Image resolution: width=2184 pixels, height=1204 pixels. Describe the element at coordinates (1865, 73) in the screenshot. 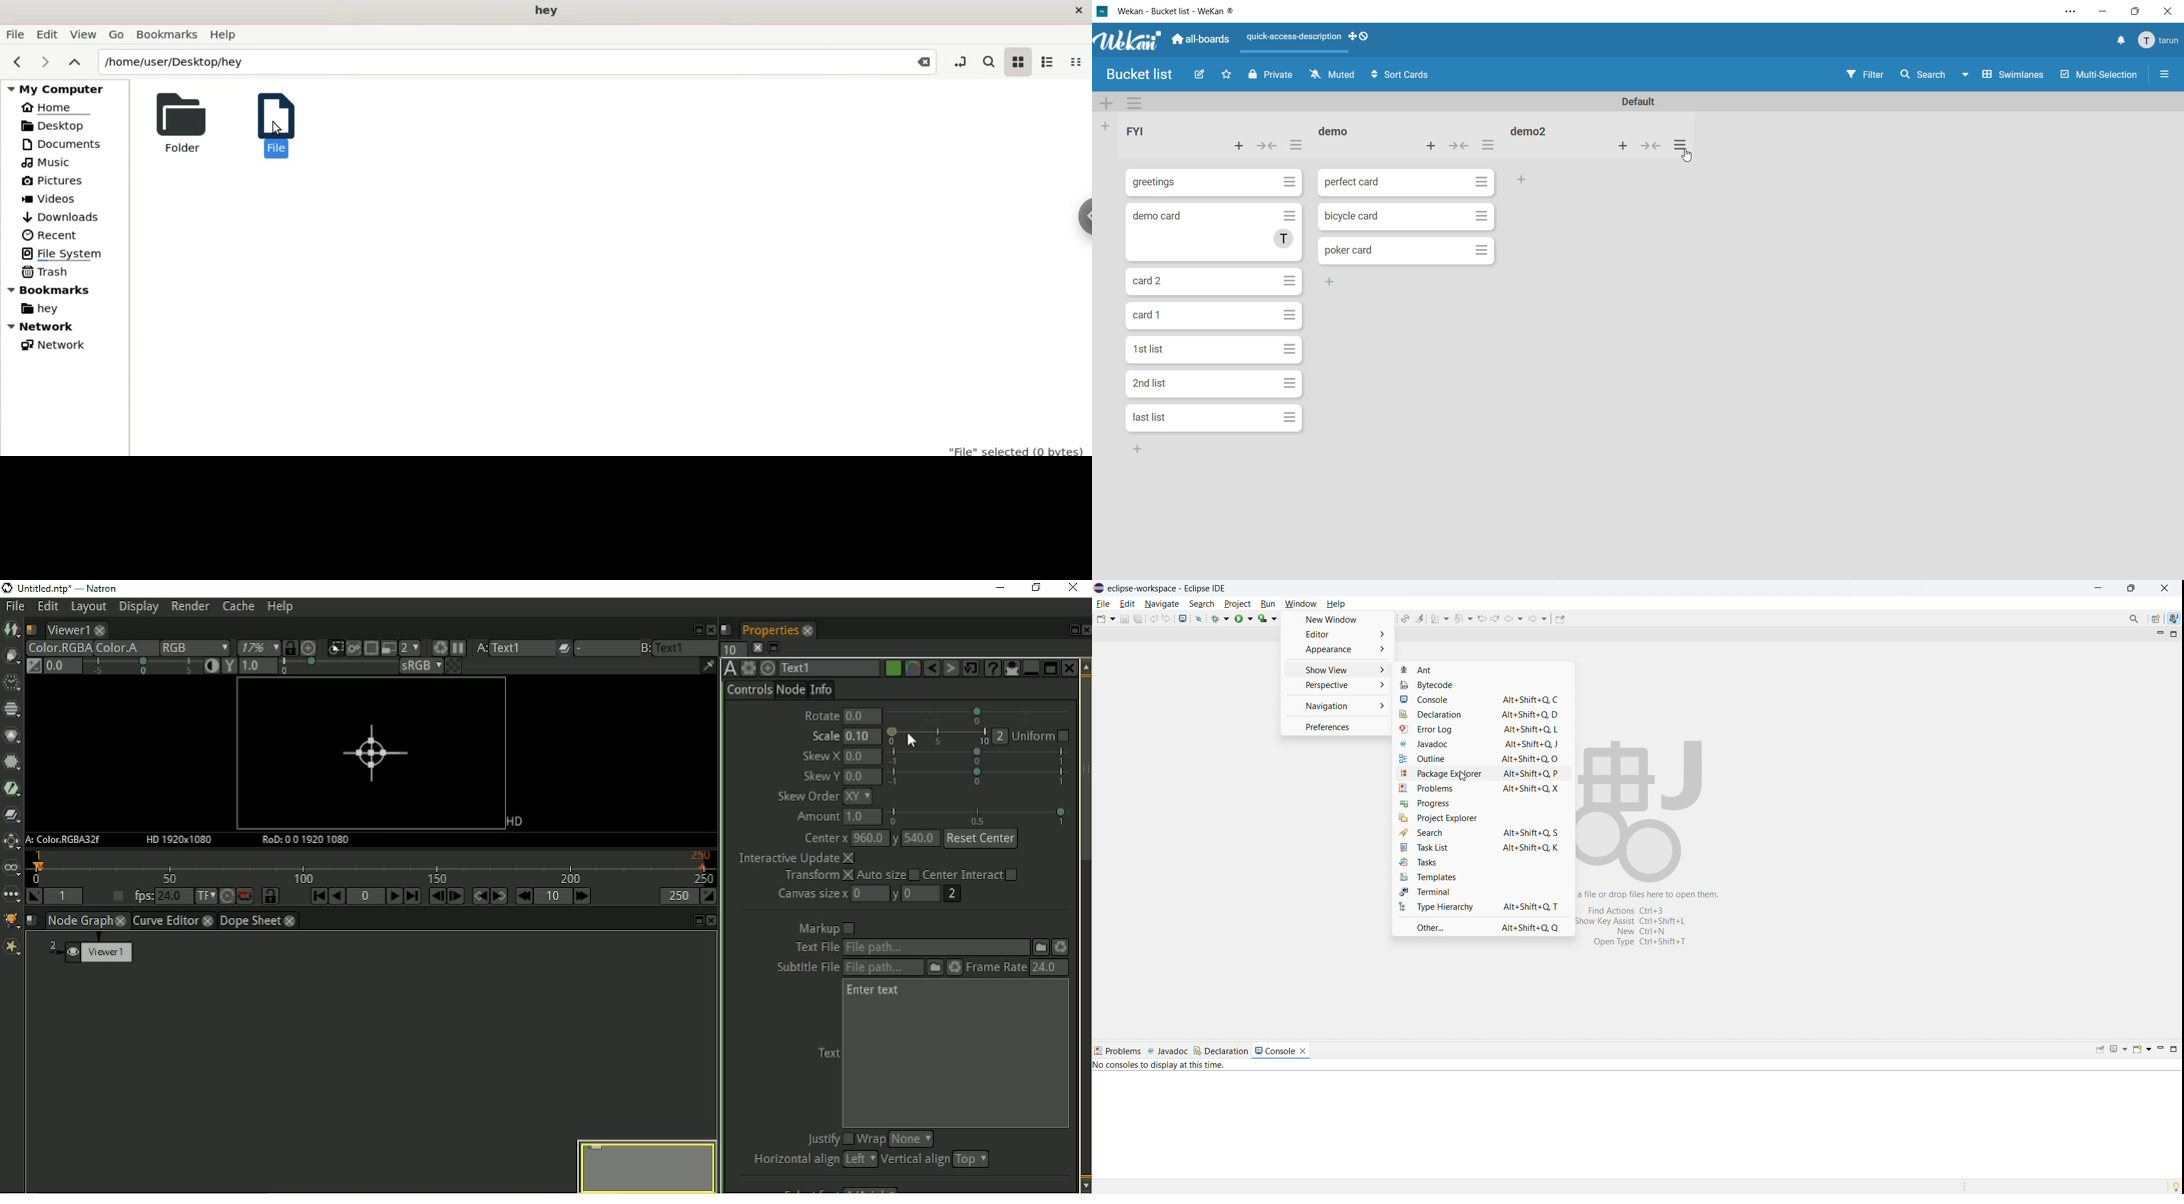

I see `Filter` at that location.